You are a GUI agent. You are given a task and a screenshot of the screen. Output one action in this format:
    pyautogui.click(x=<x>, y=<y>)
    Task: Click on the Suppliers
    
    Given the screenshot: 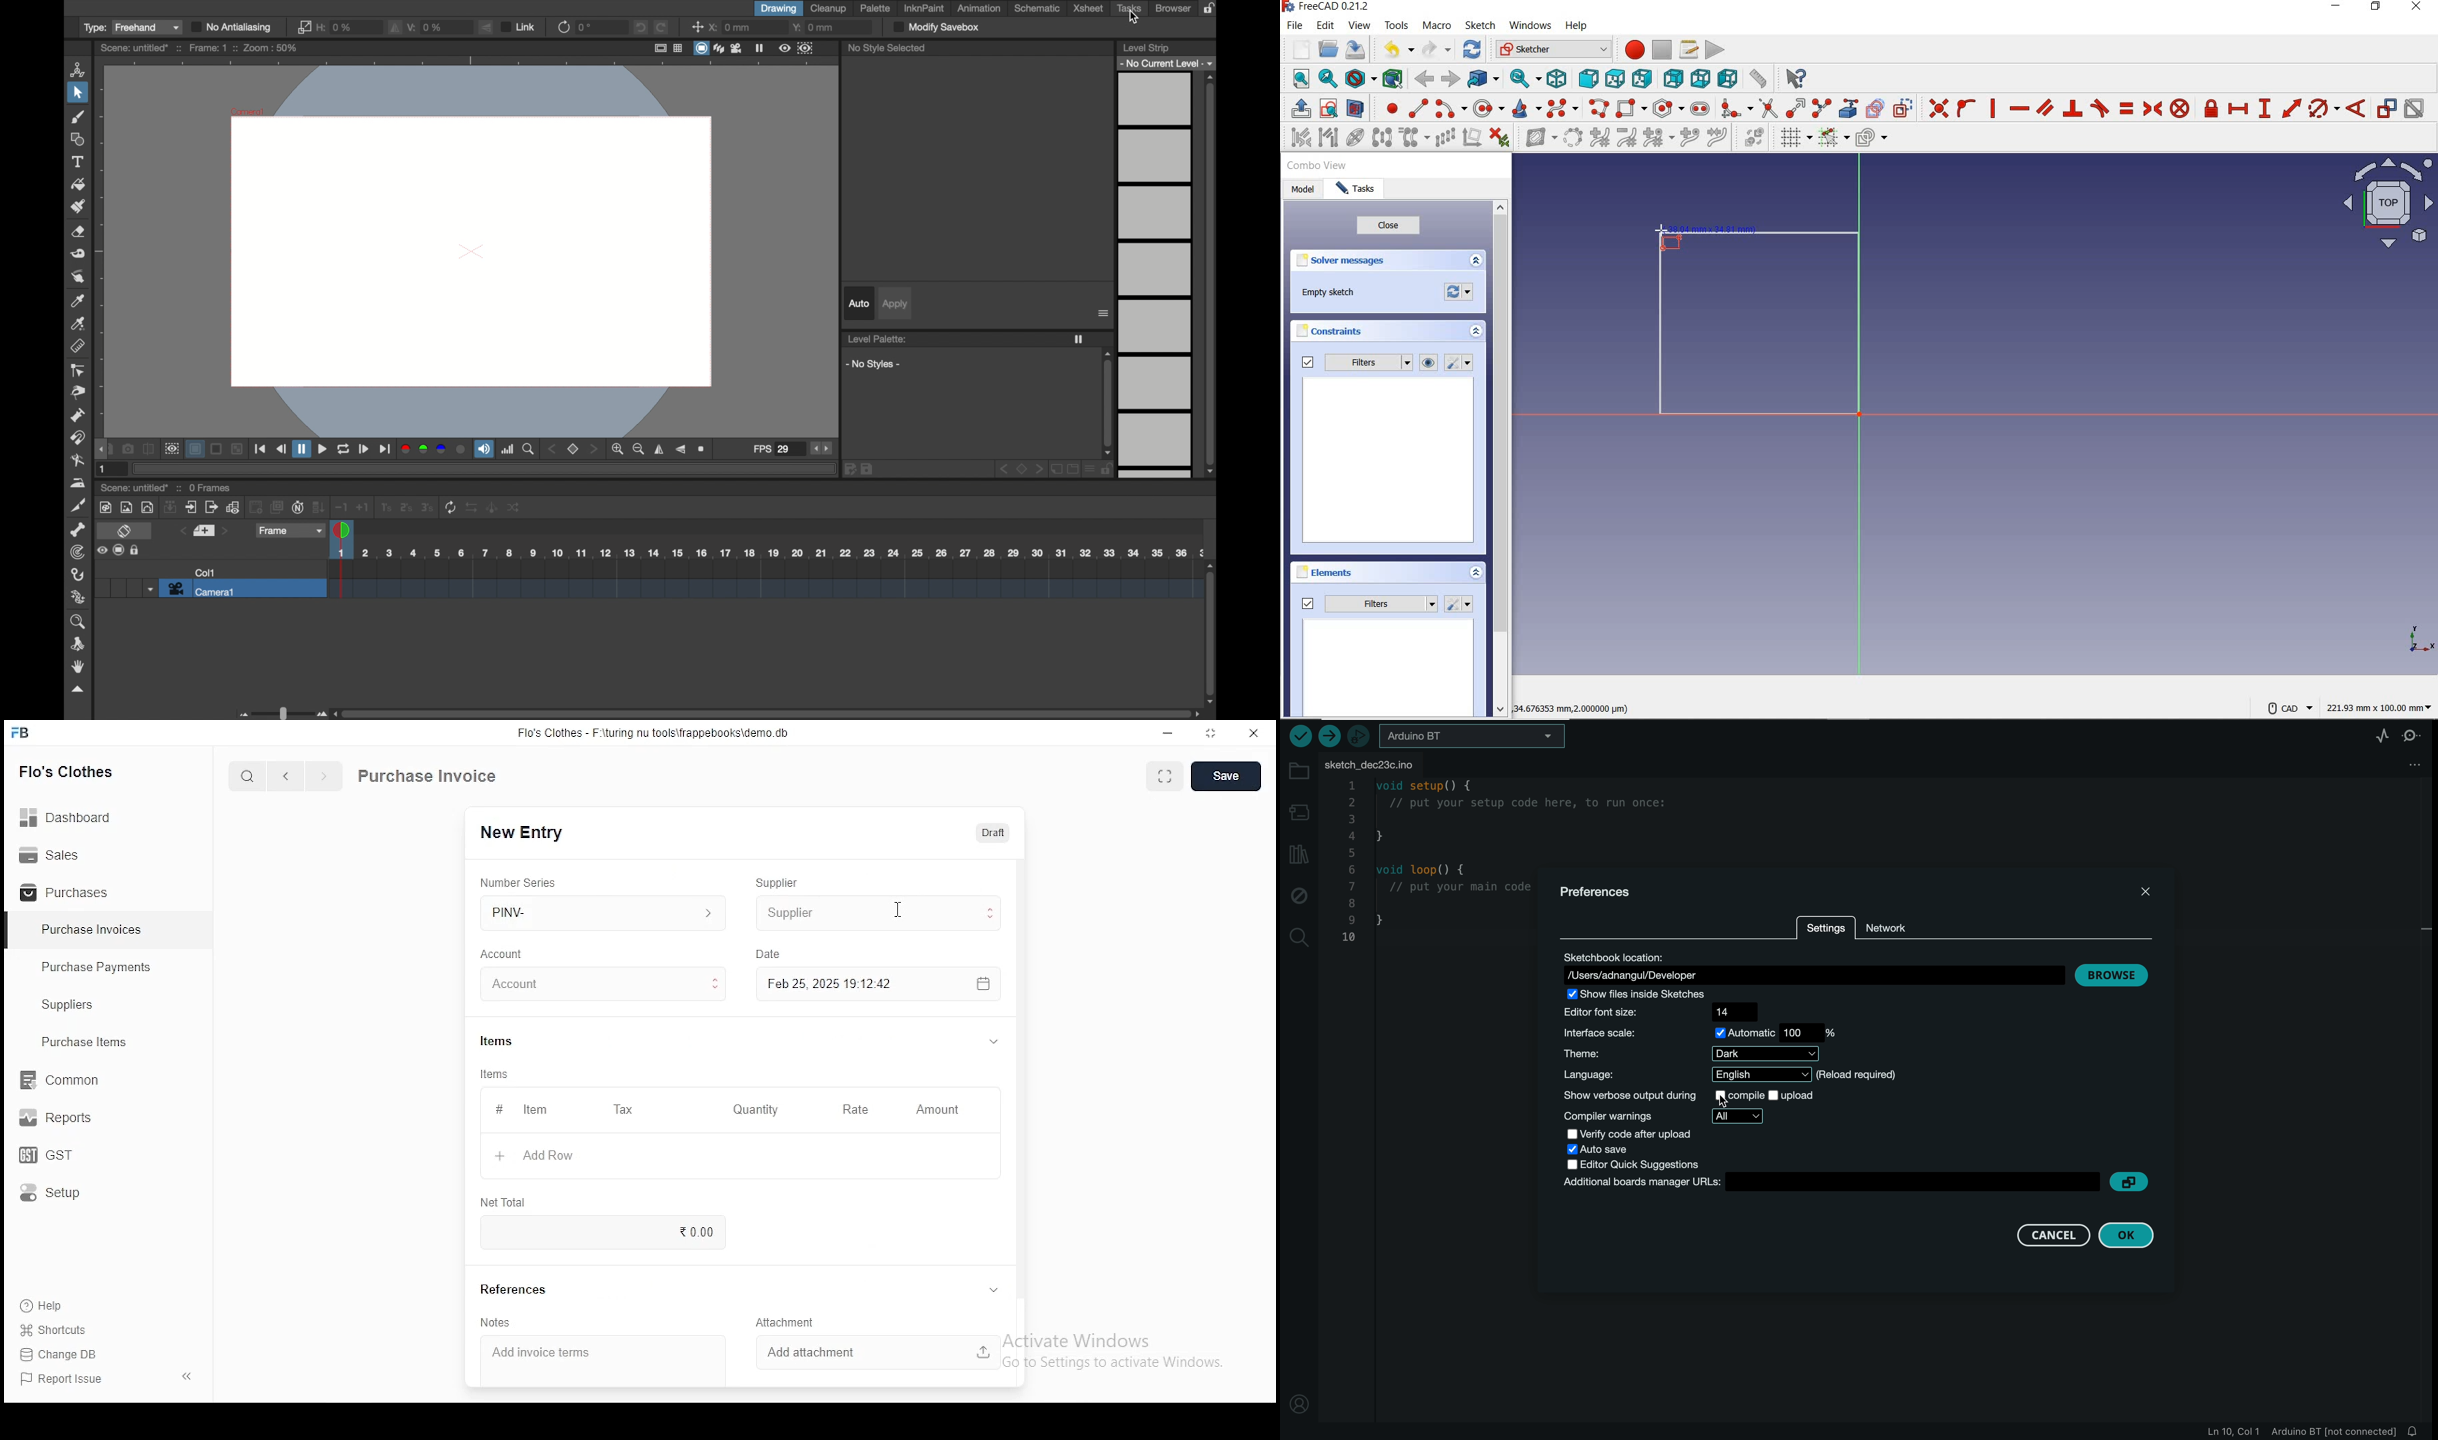 What is the action you would take?
    pyautogui.click(x=72, y=1005)
    